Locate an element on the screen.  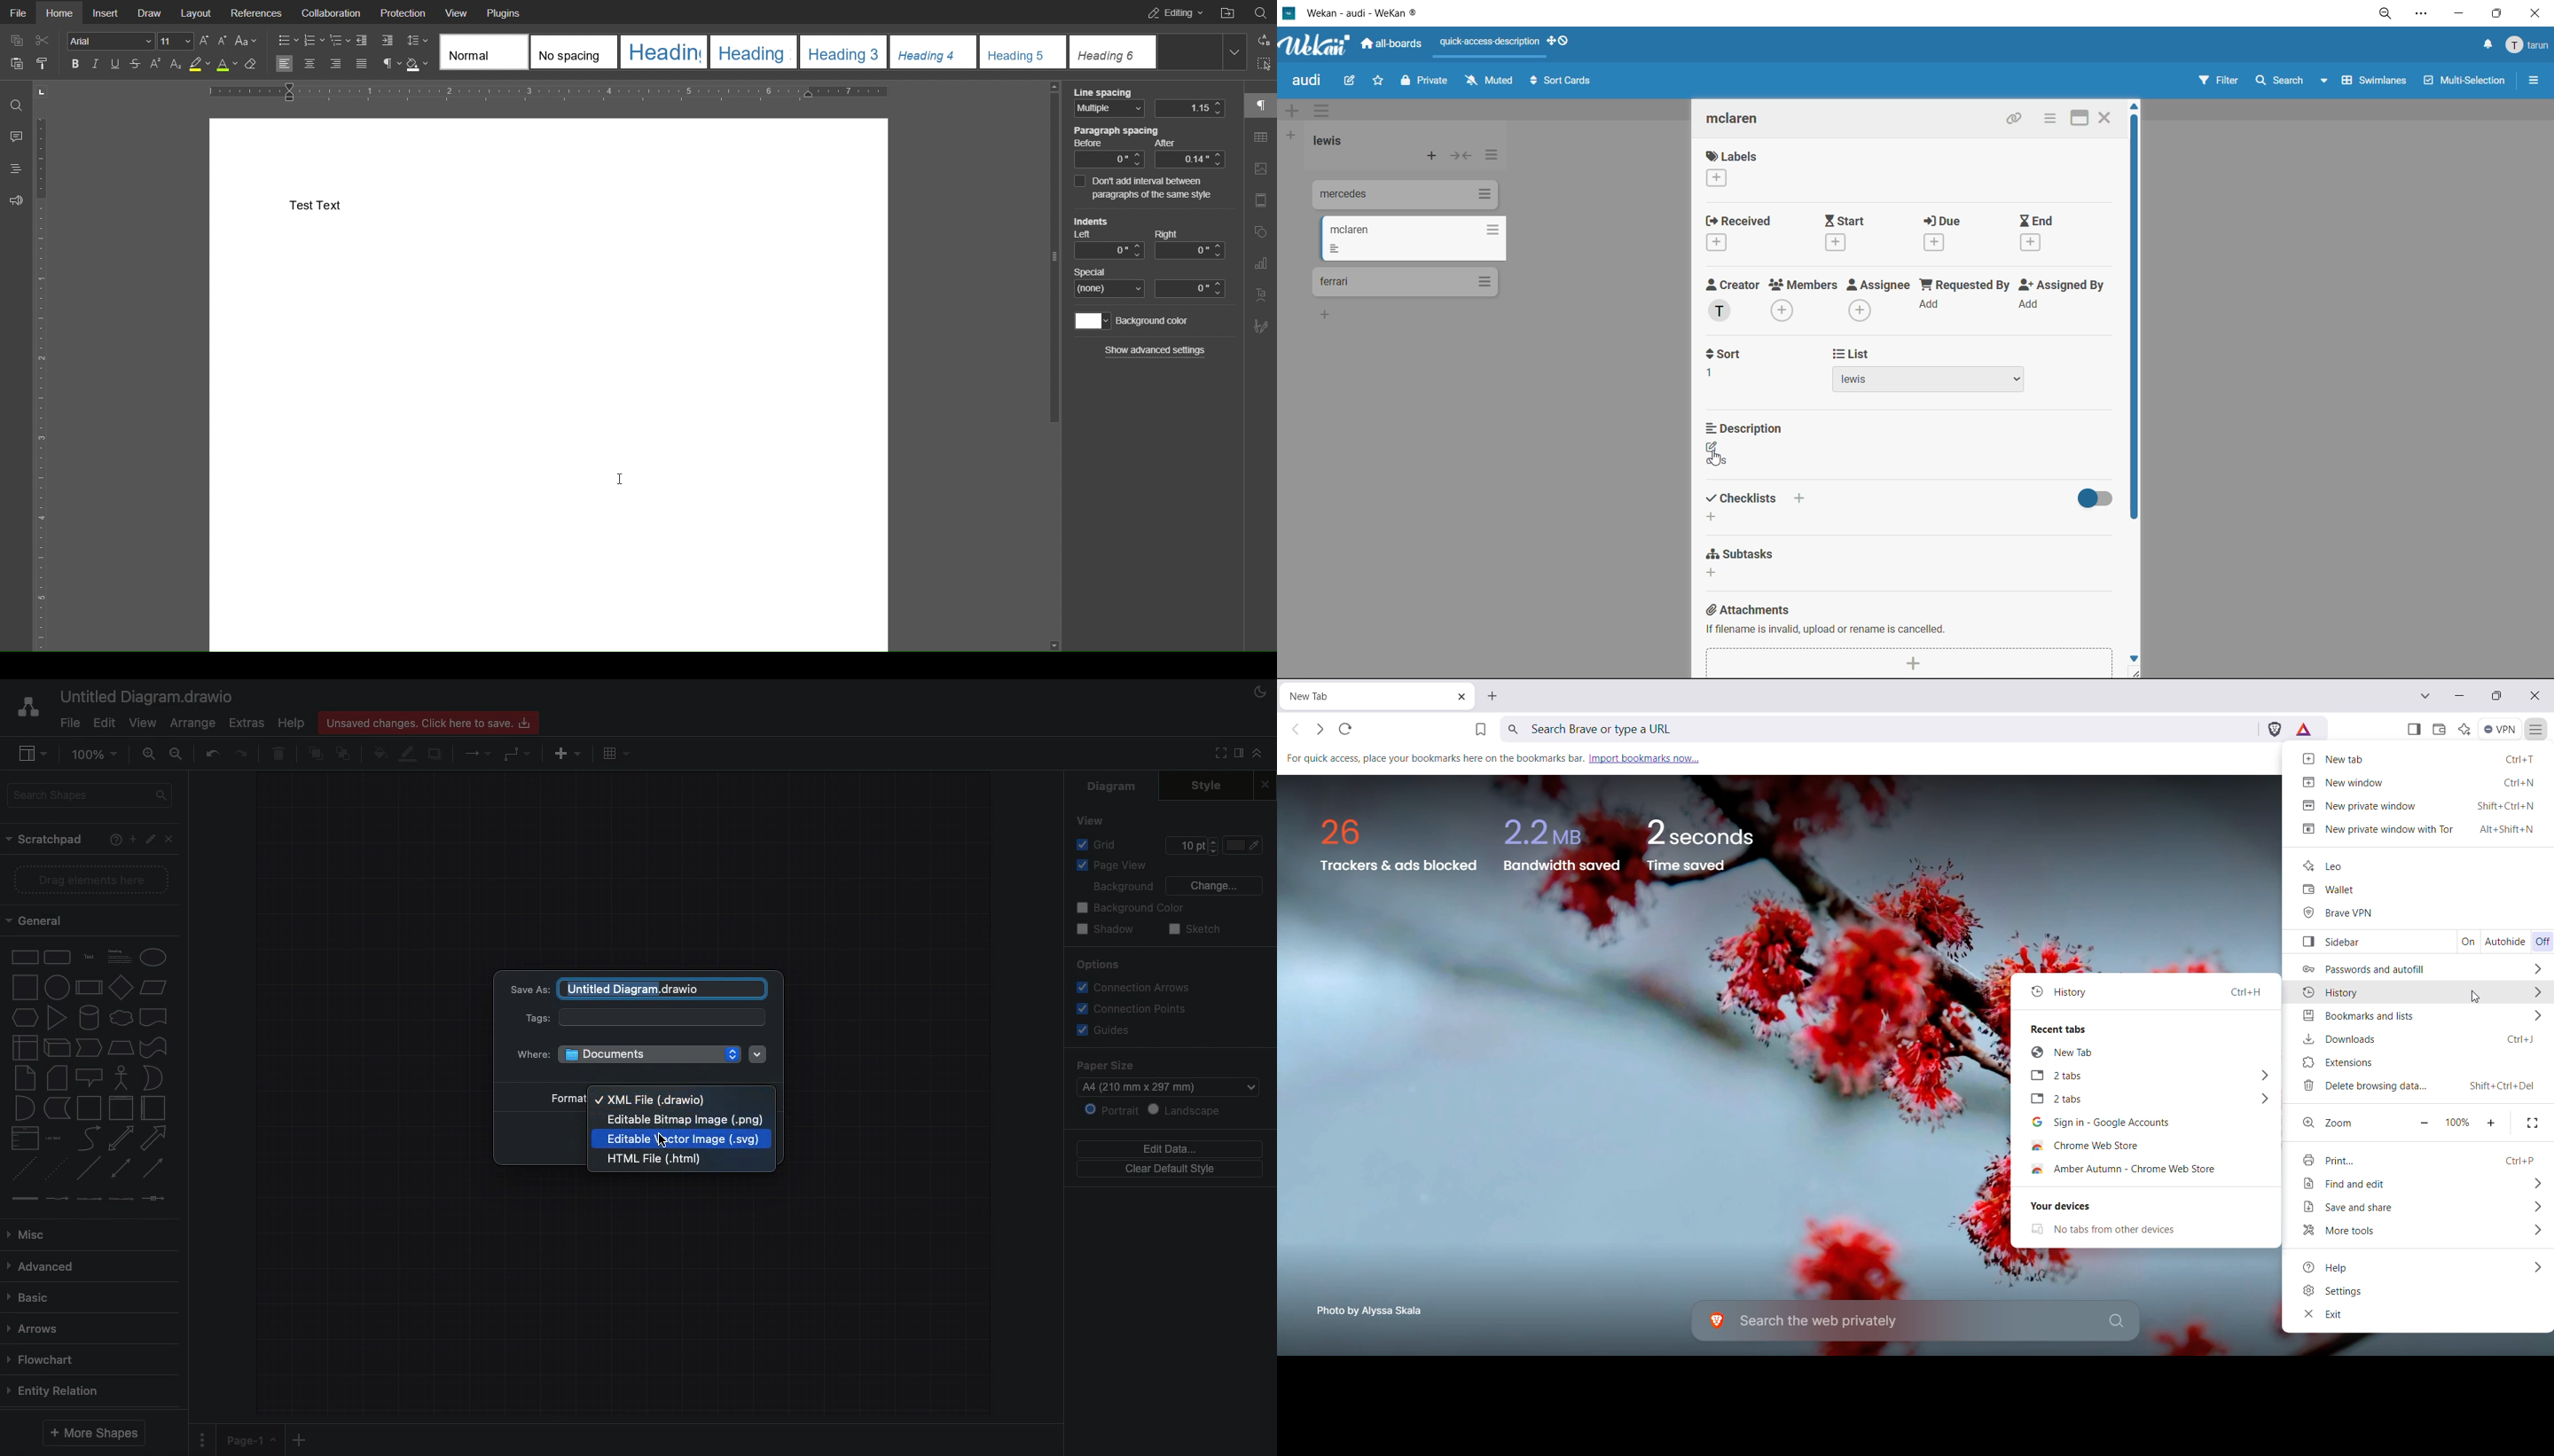
cards is located at coordinates (1403, 197).